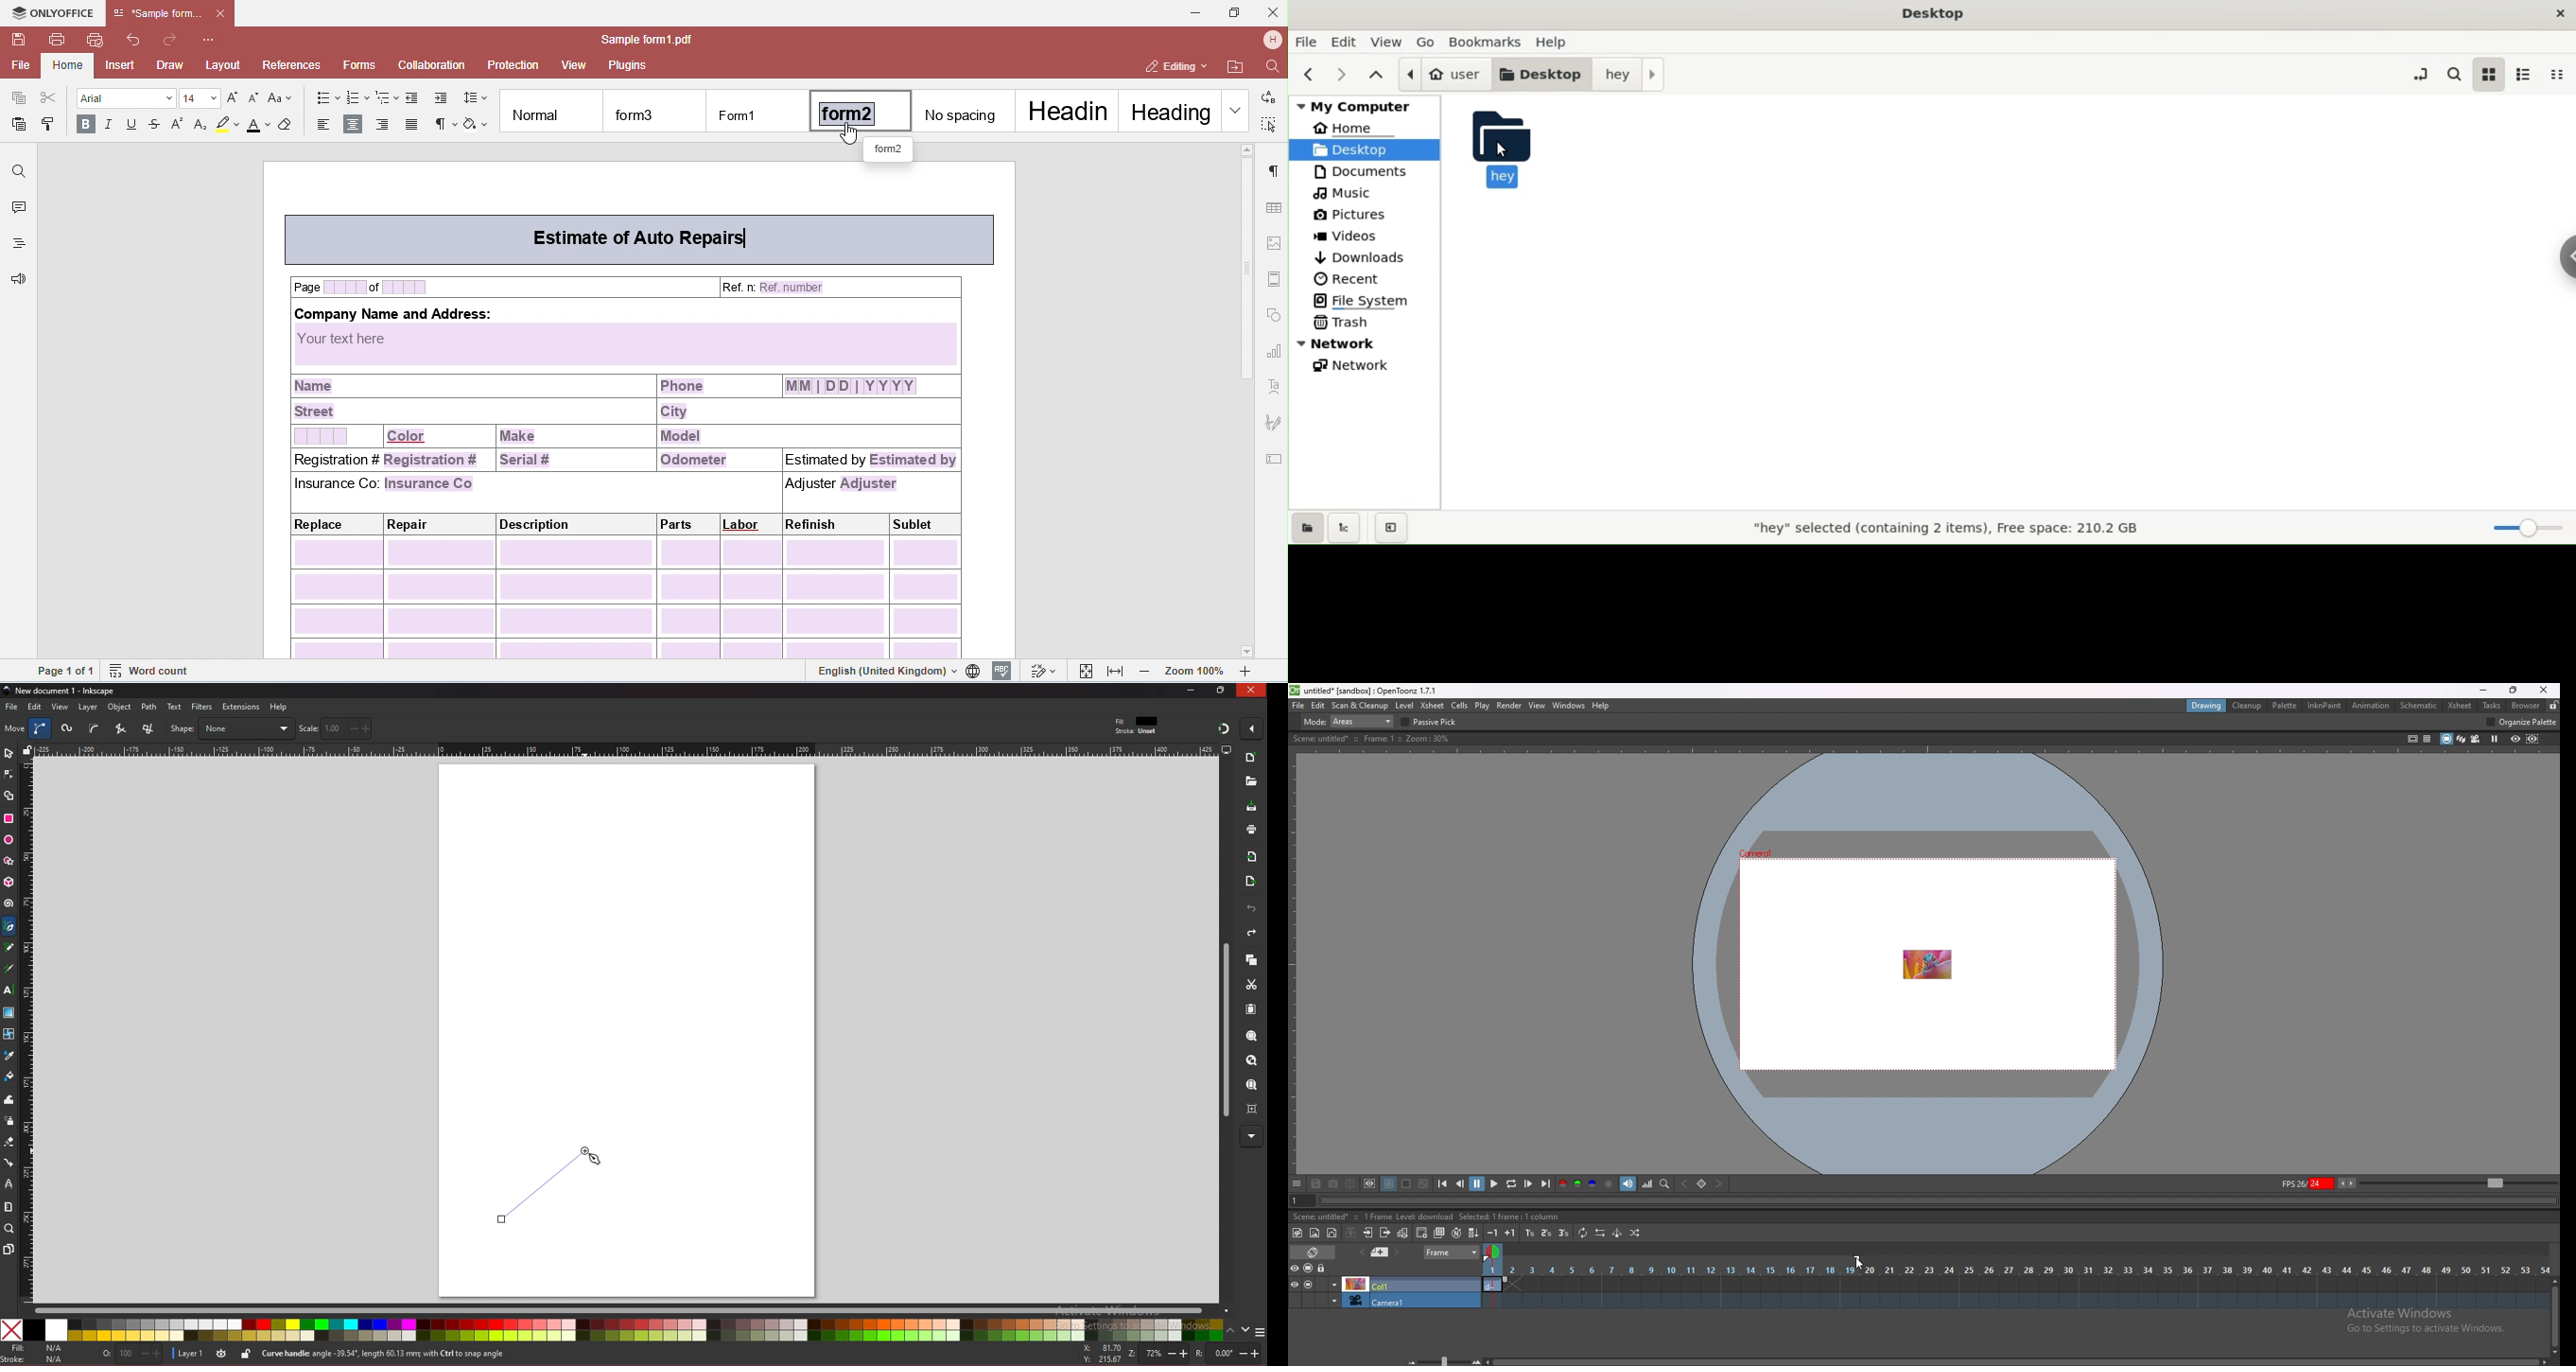  I want to click on blue channel, so click(1593, 1184).